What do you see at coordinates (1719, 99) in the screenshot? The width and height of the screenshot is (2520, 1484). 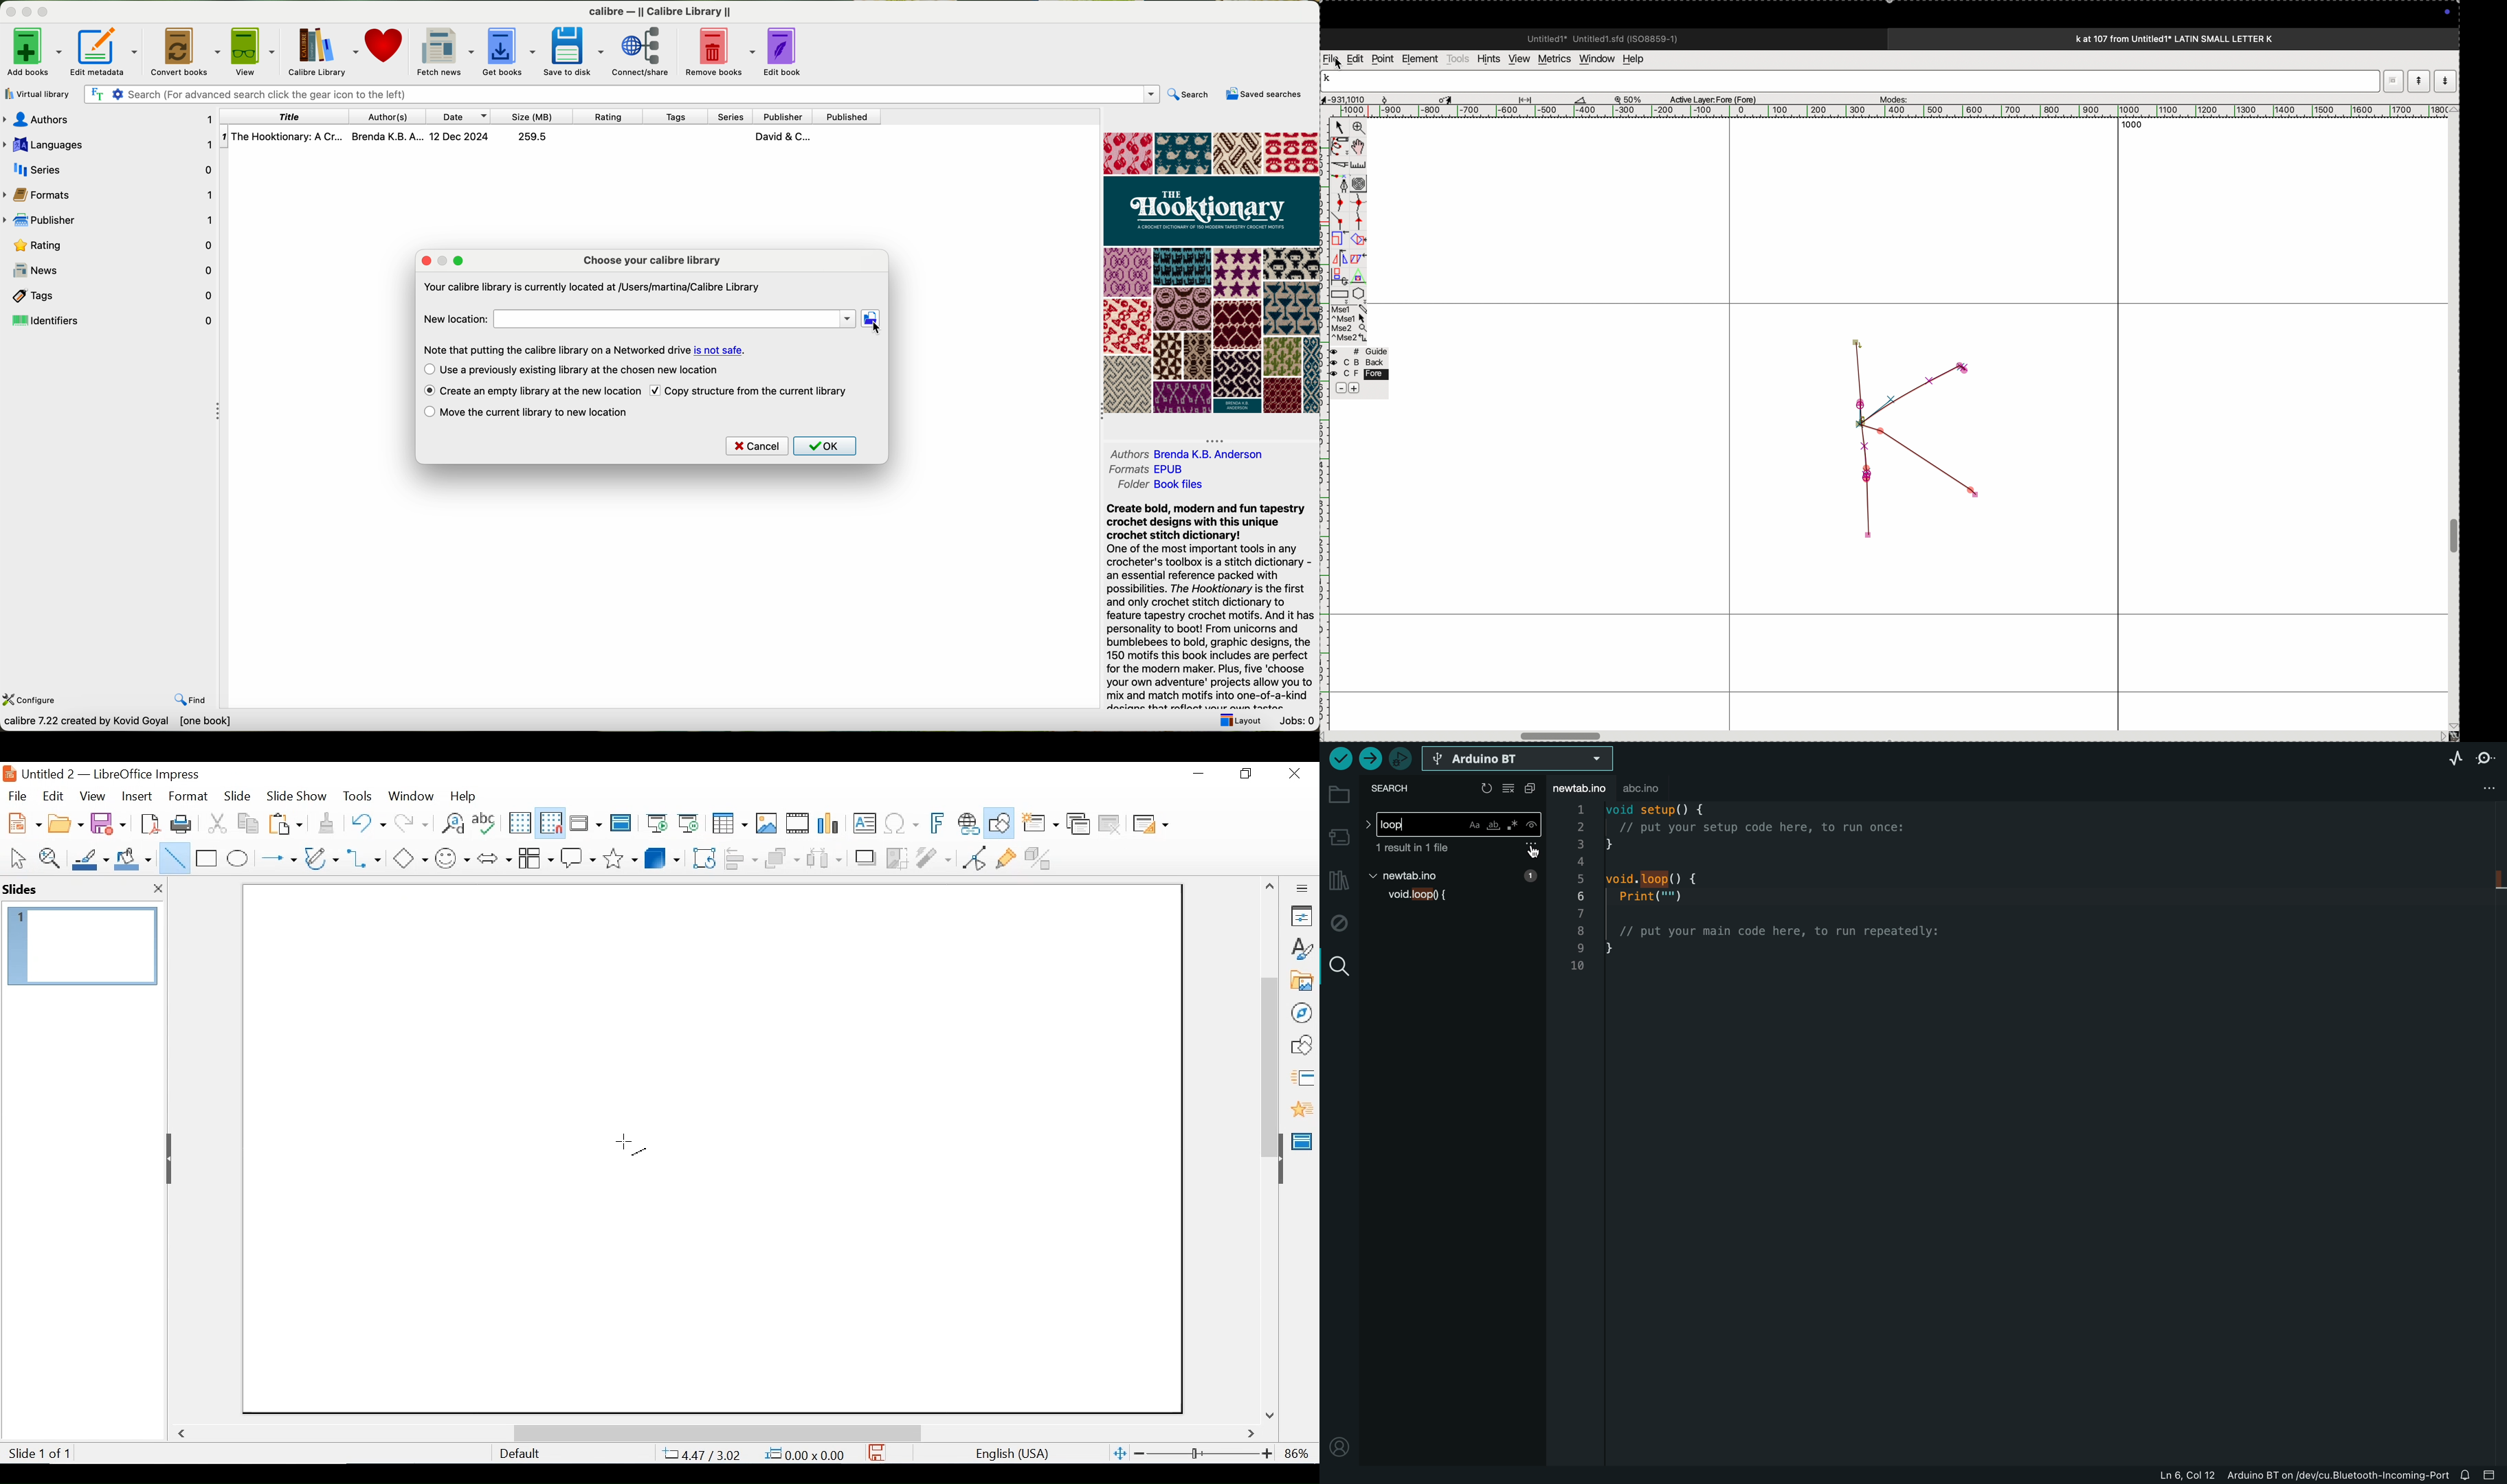 I see `active kayer` at bounding box center [1719, 99].